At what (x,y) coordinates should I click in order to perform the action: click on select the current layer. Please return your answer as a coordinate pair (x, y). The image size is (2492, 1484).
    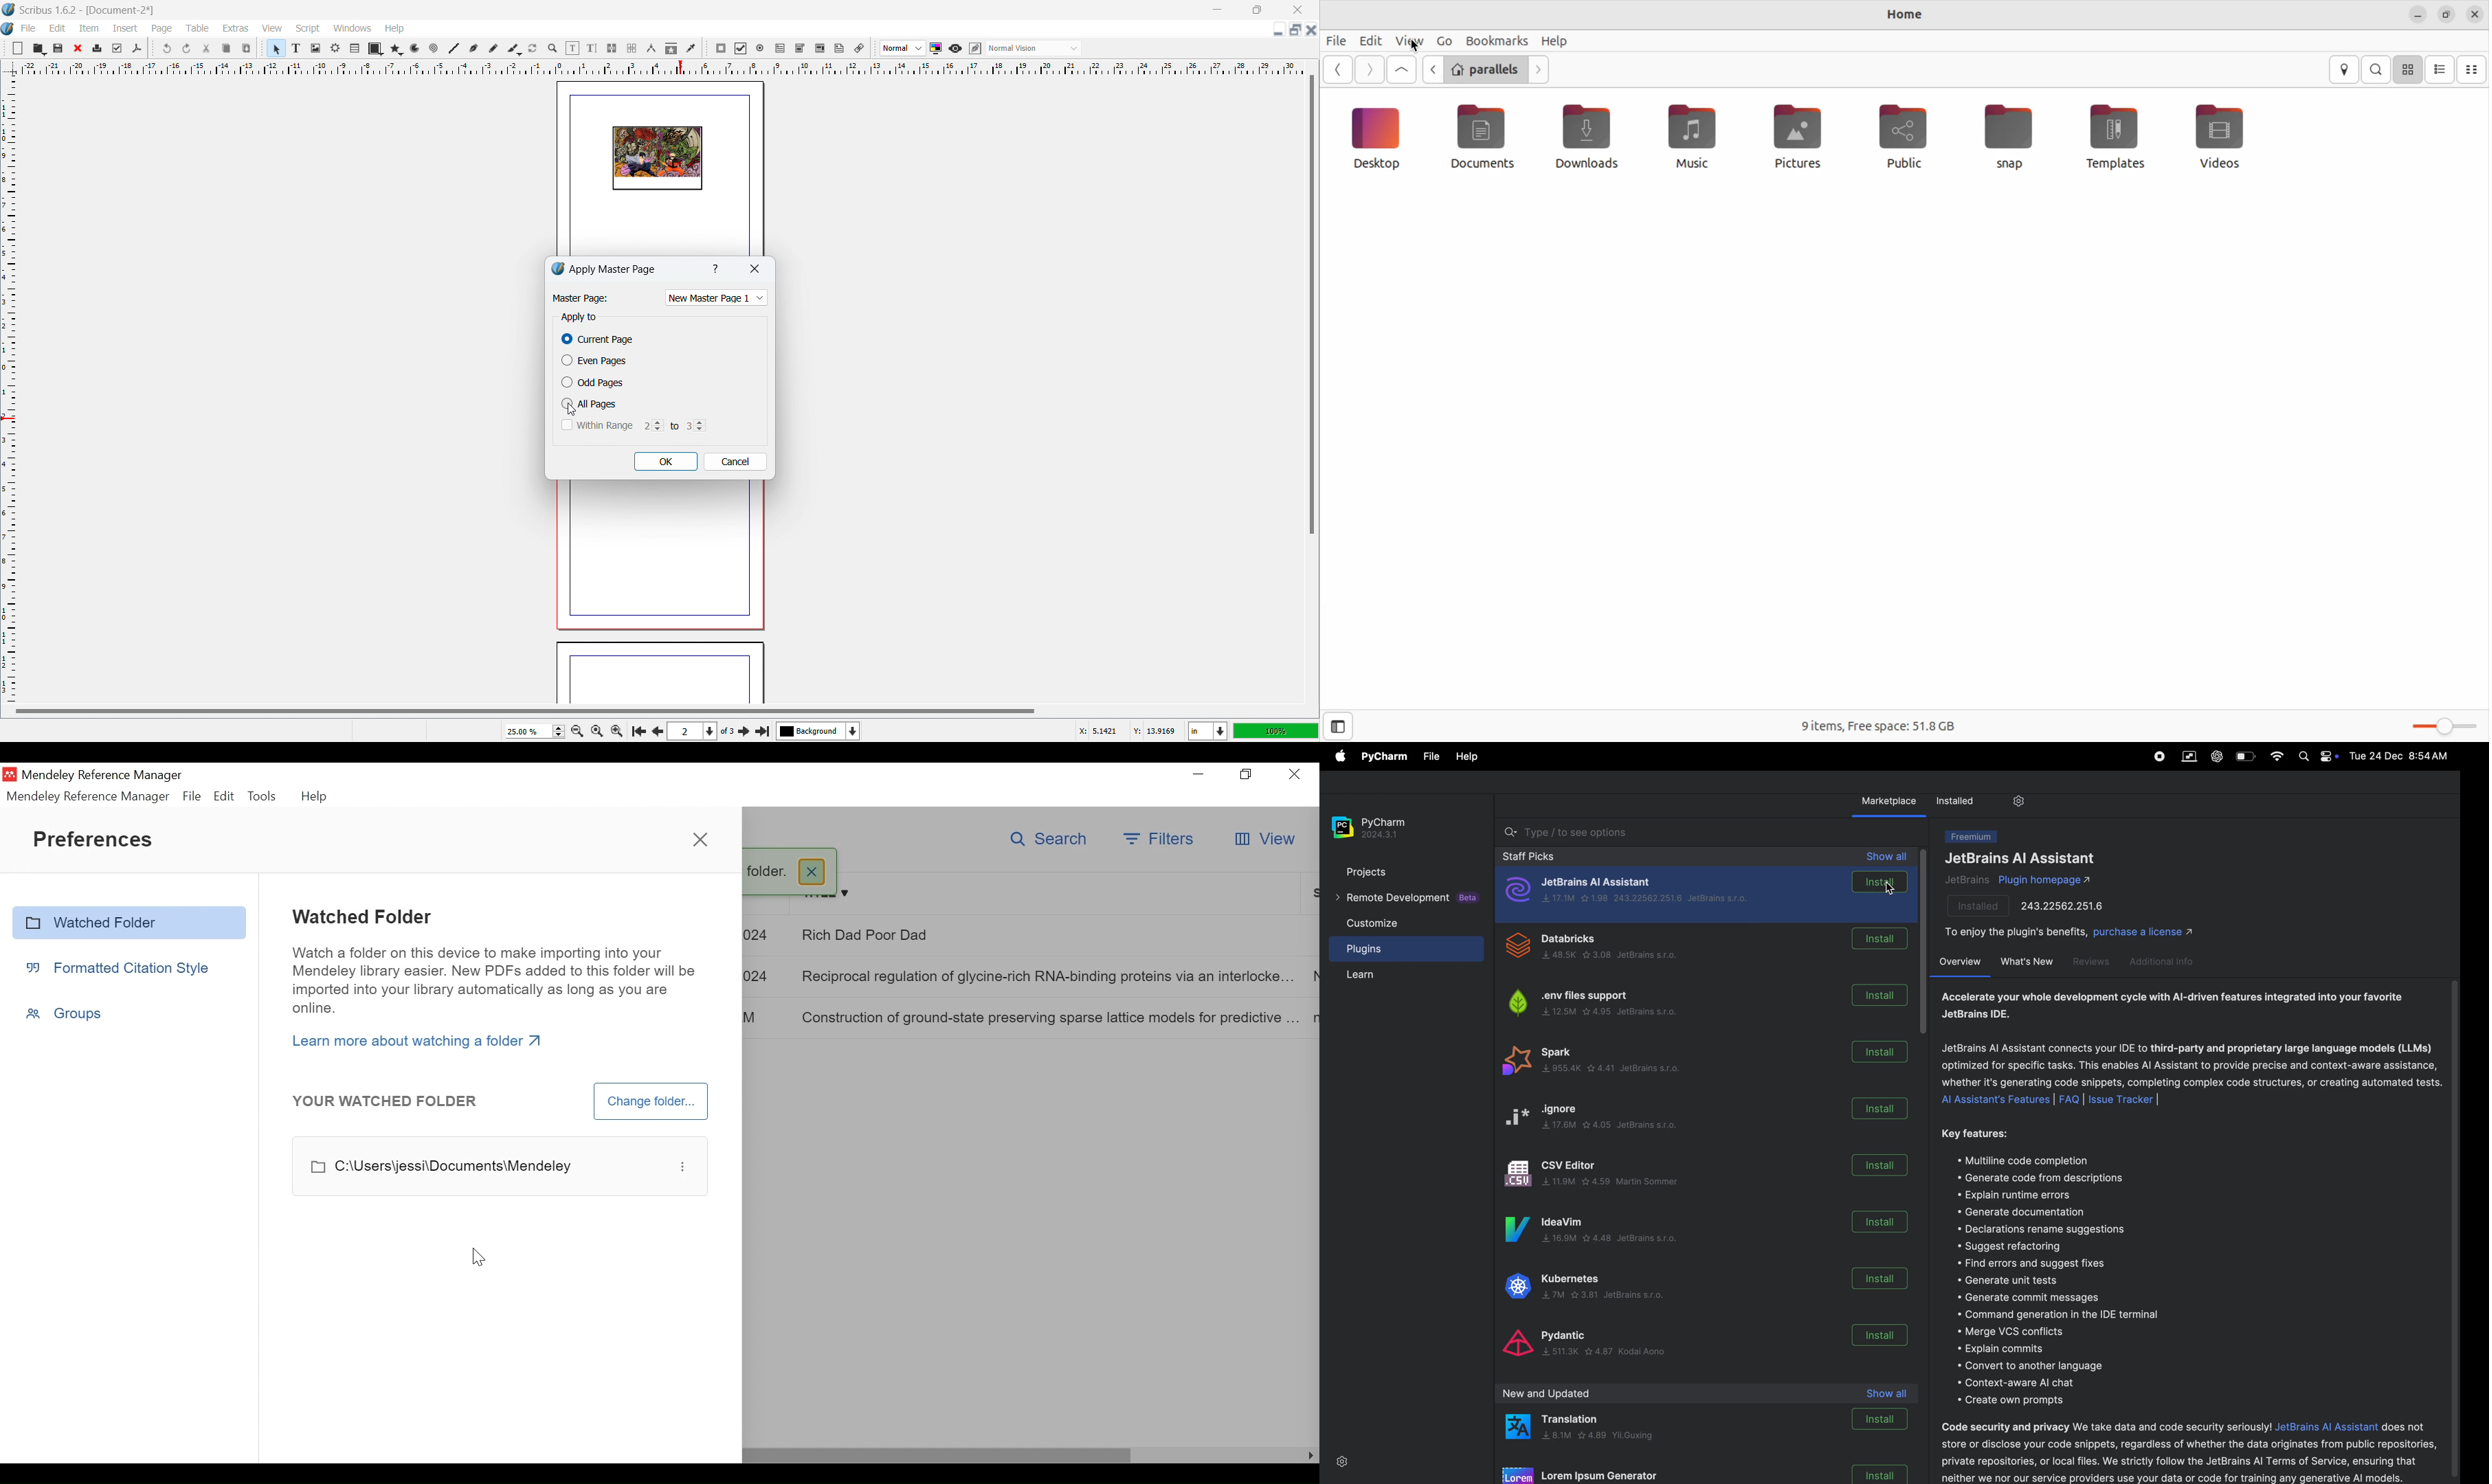
    Looking at the image, I should click on (818, 731).